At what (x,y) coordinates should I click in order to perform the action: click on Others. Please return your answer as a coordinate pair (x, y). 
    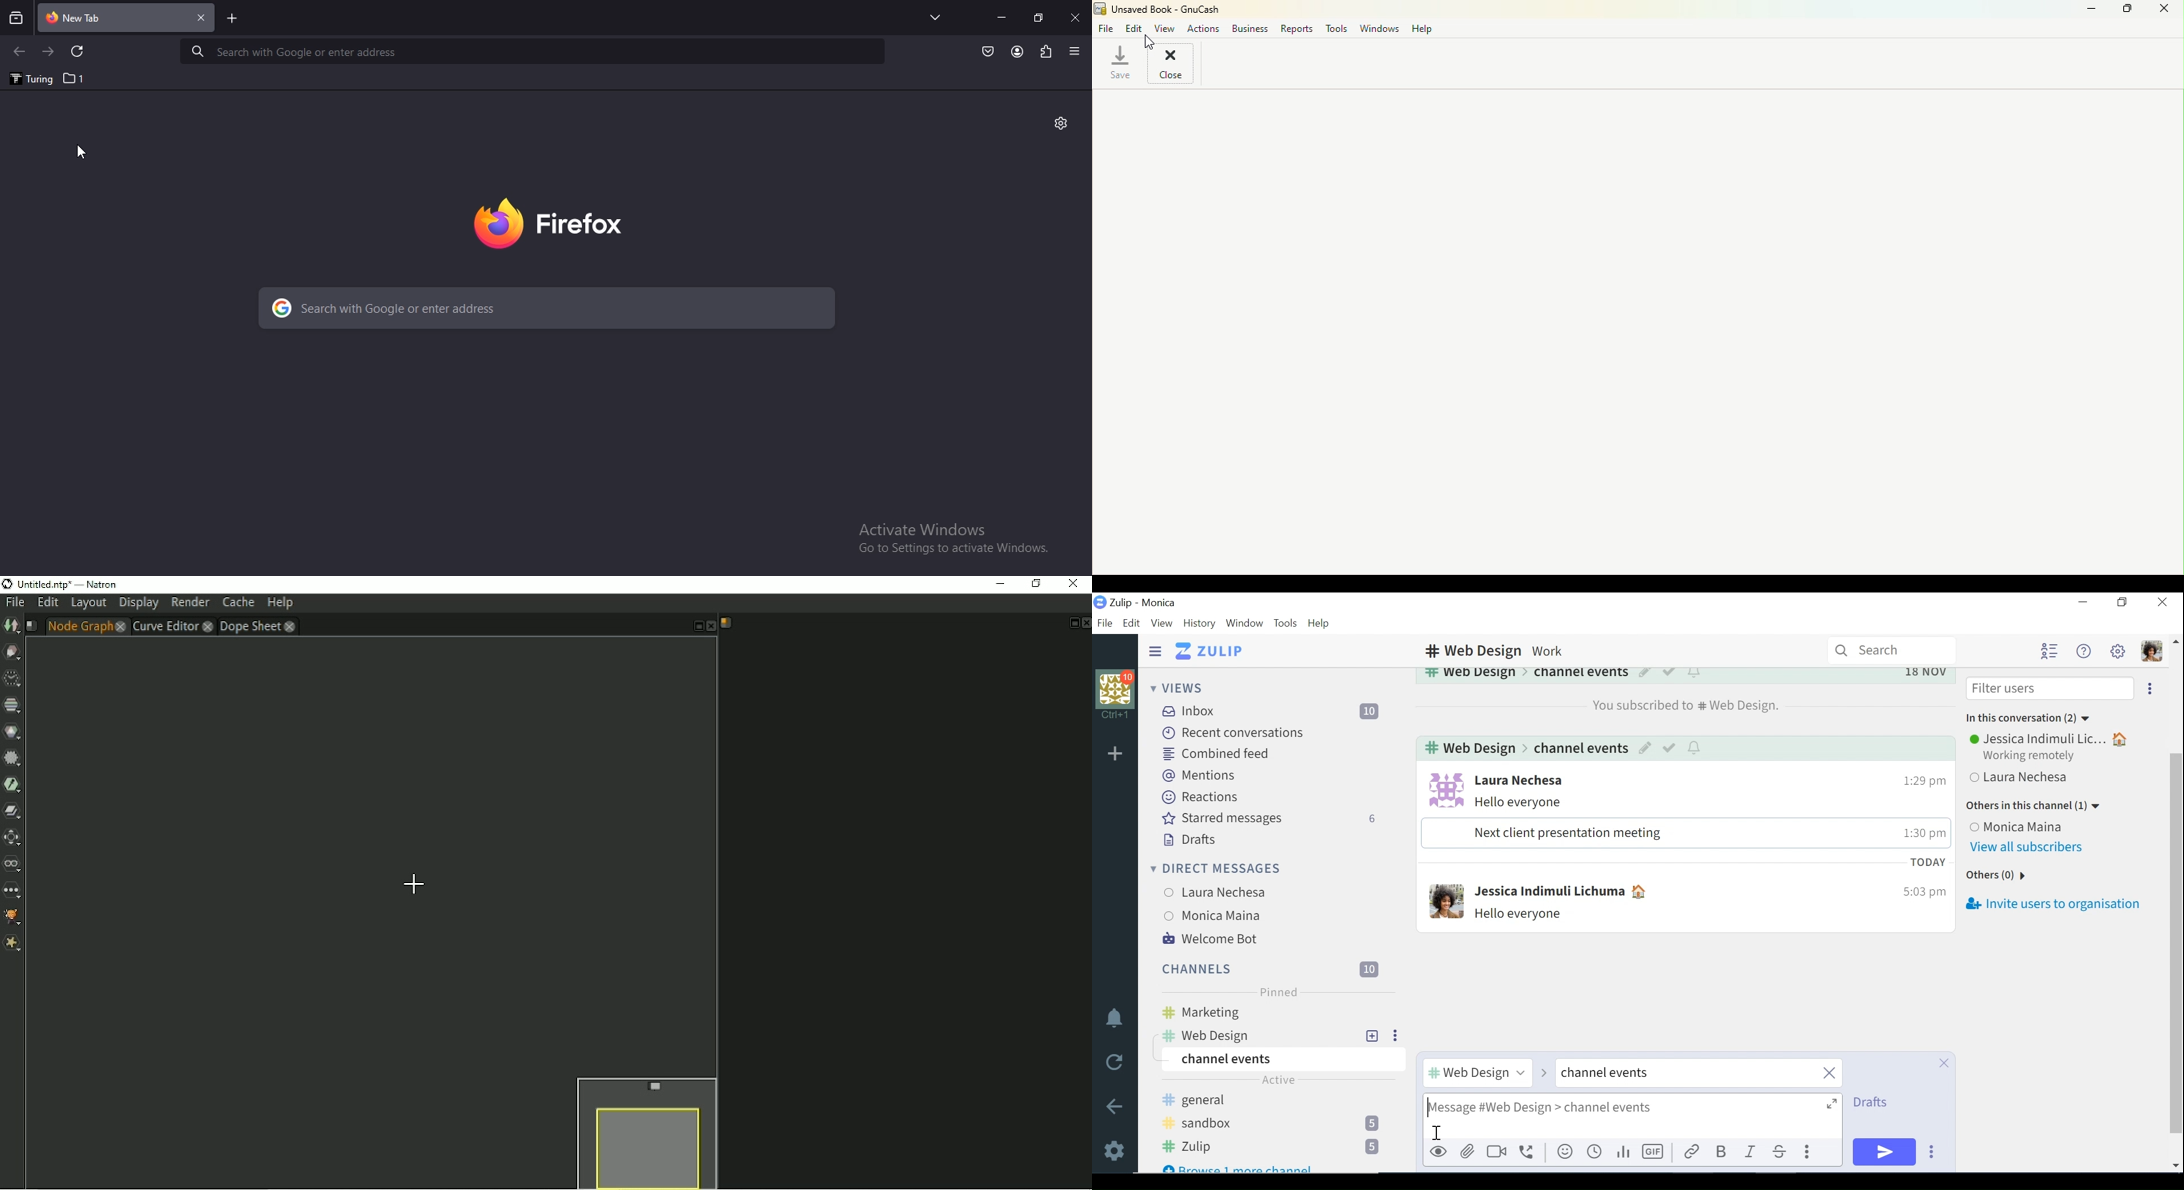
    Looking at the image, I should click on (1994, 877).